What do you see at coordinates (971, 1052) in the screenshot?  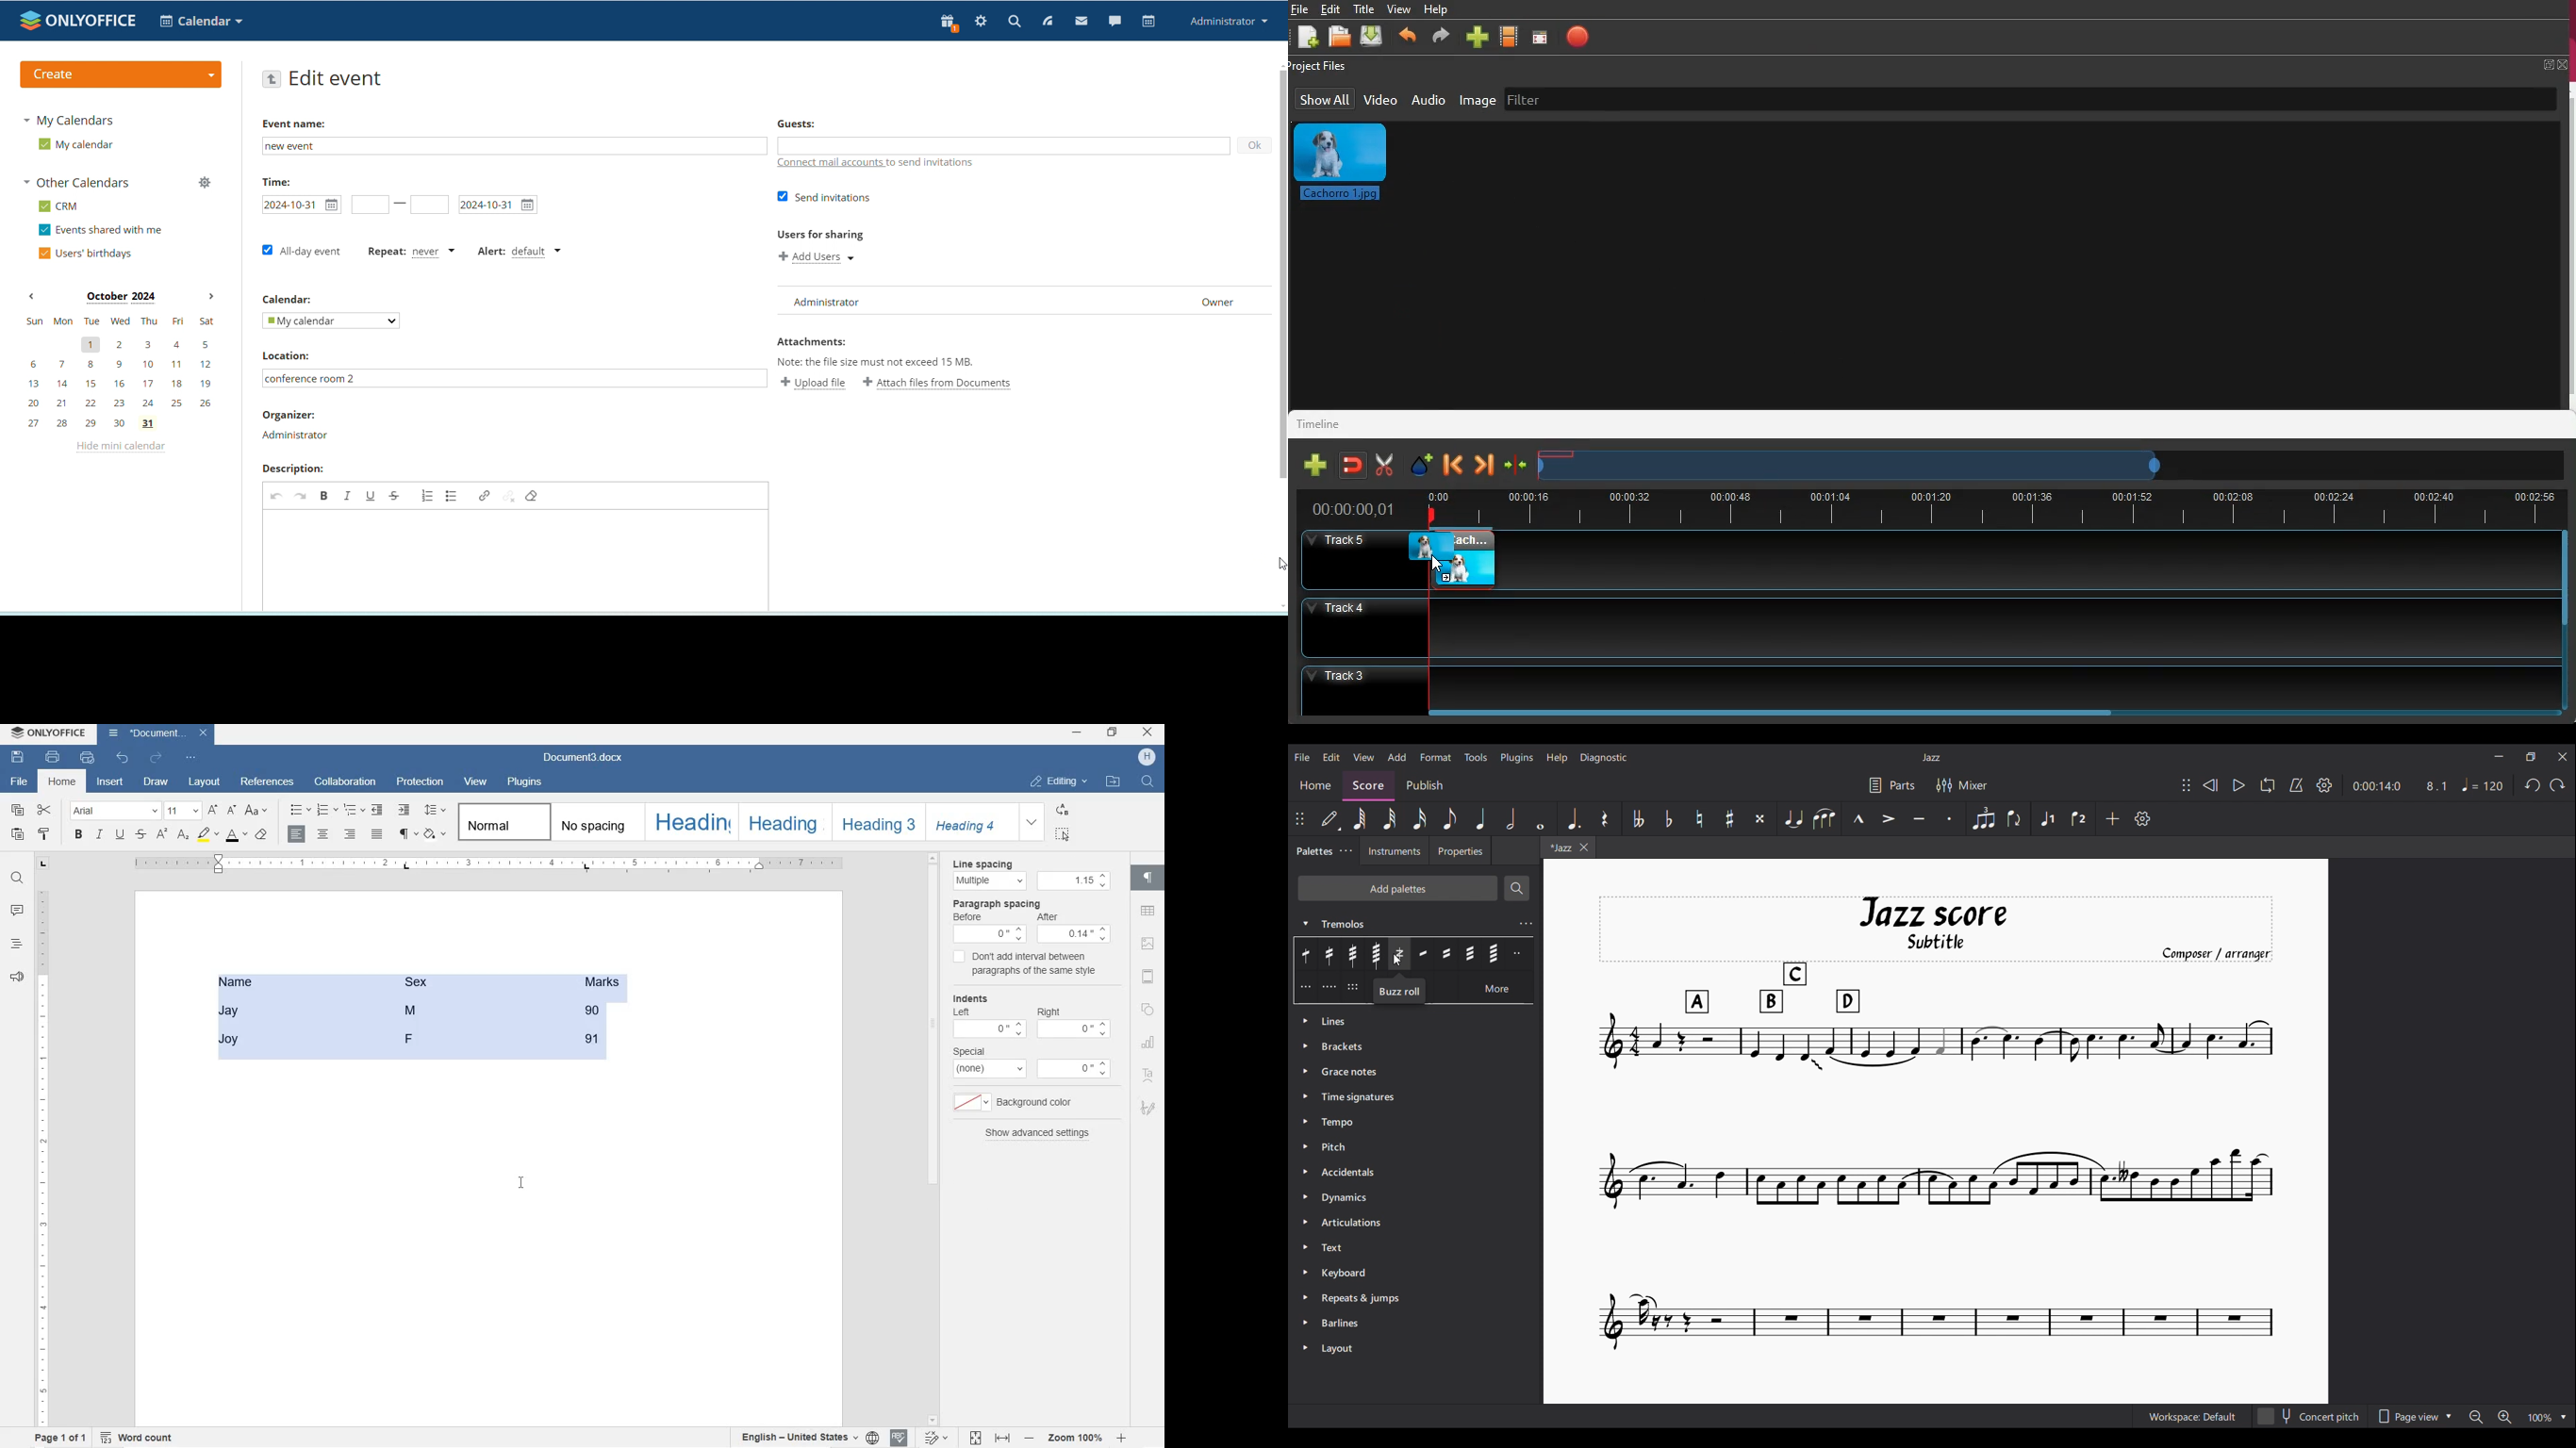 I see `special` at bounding box center [971, 1052].